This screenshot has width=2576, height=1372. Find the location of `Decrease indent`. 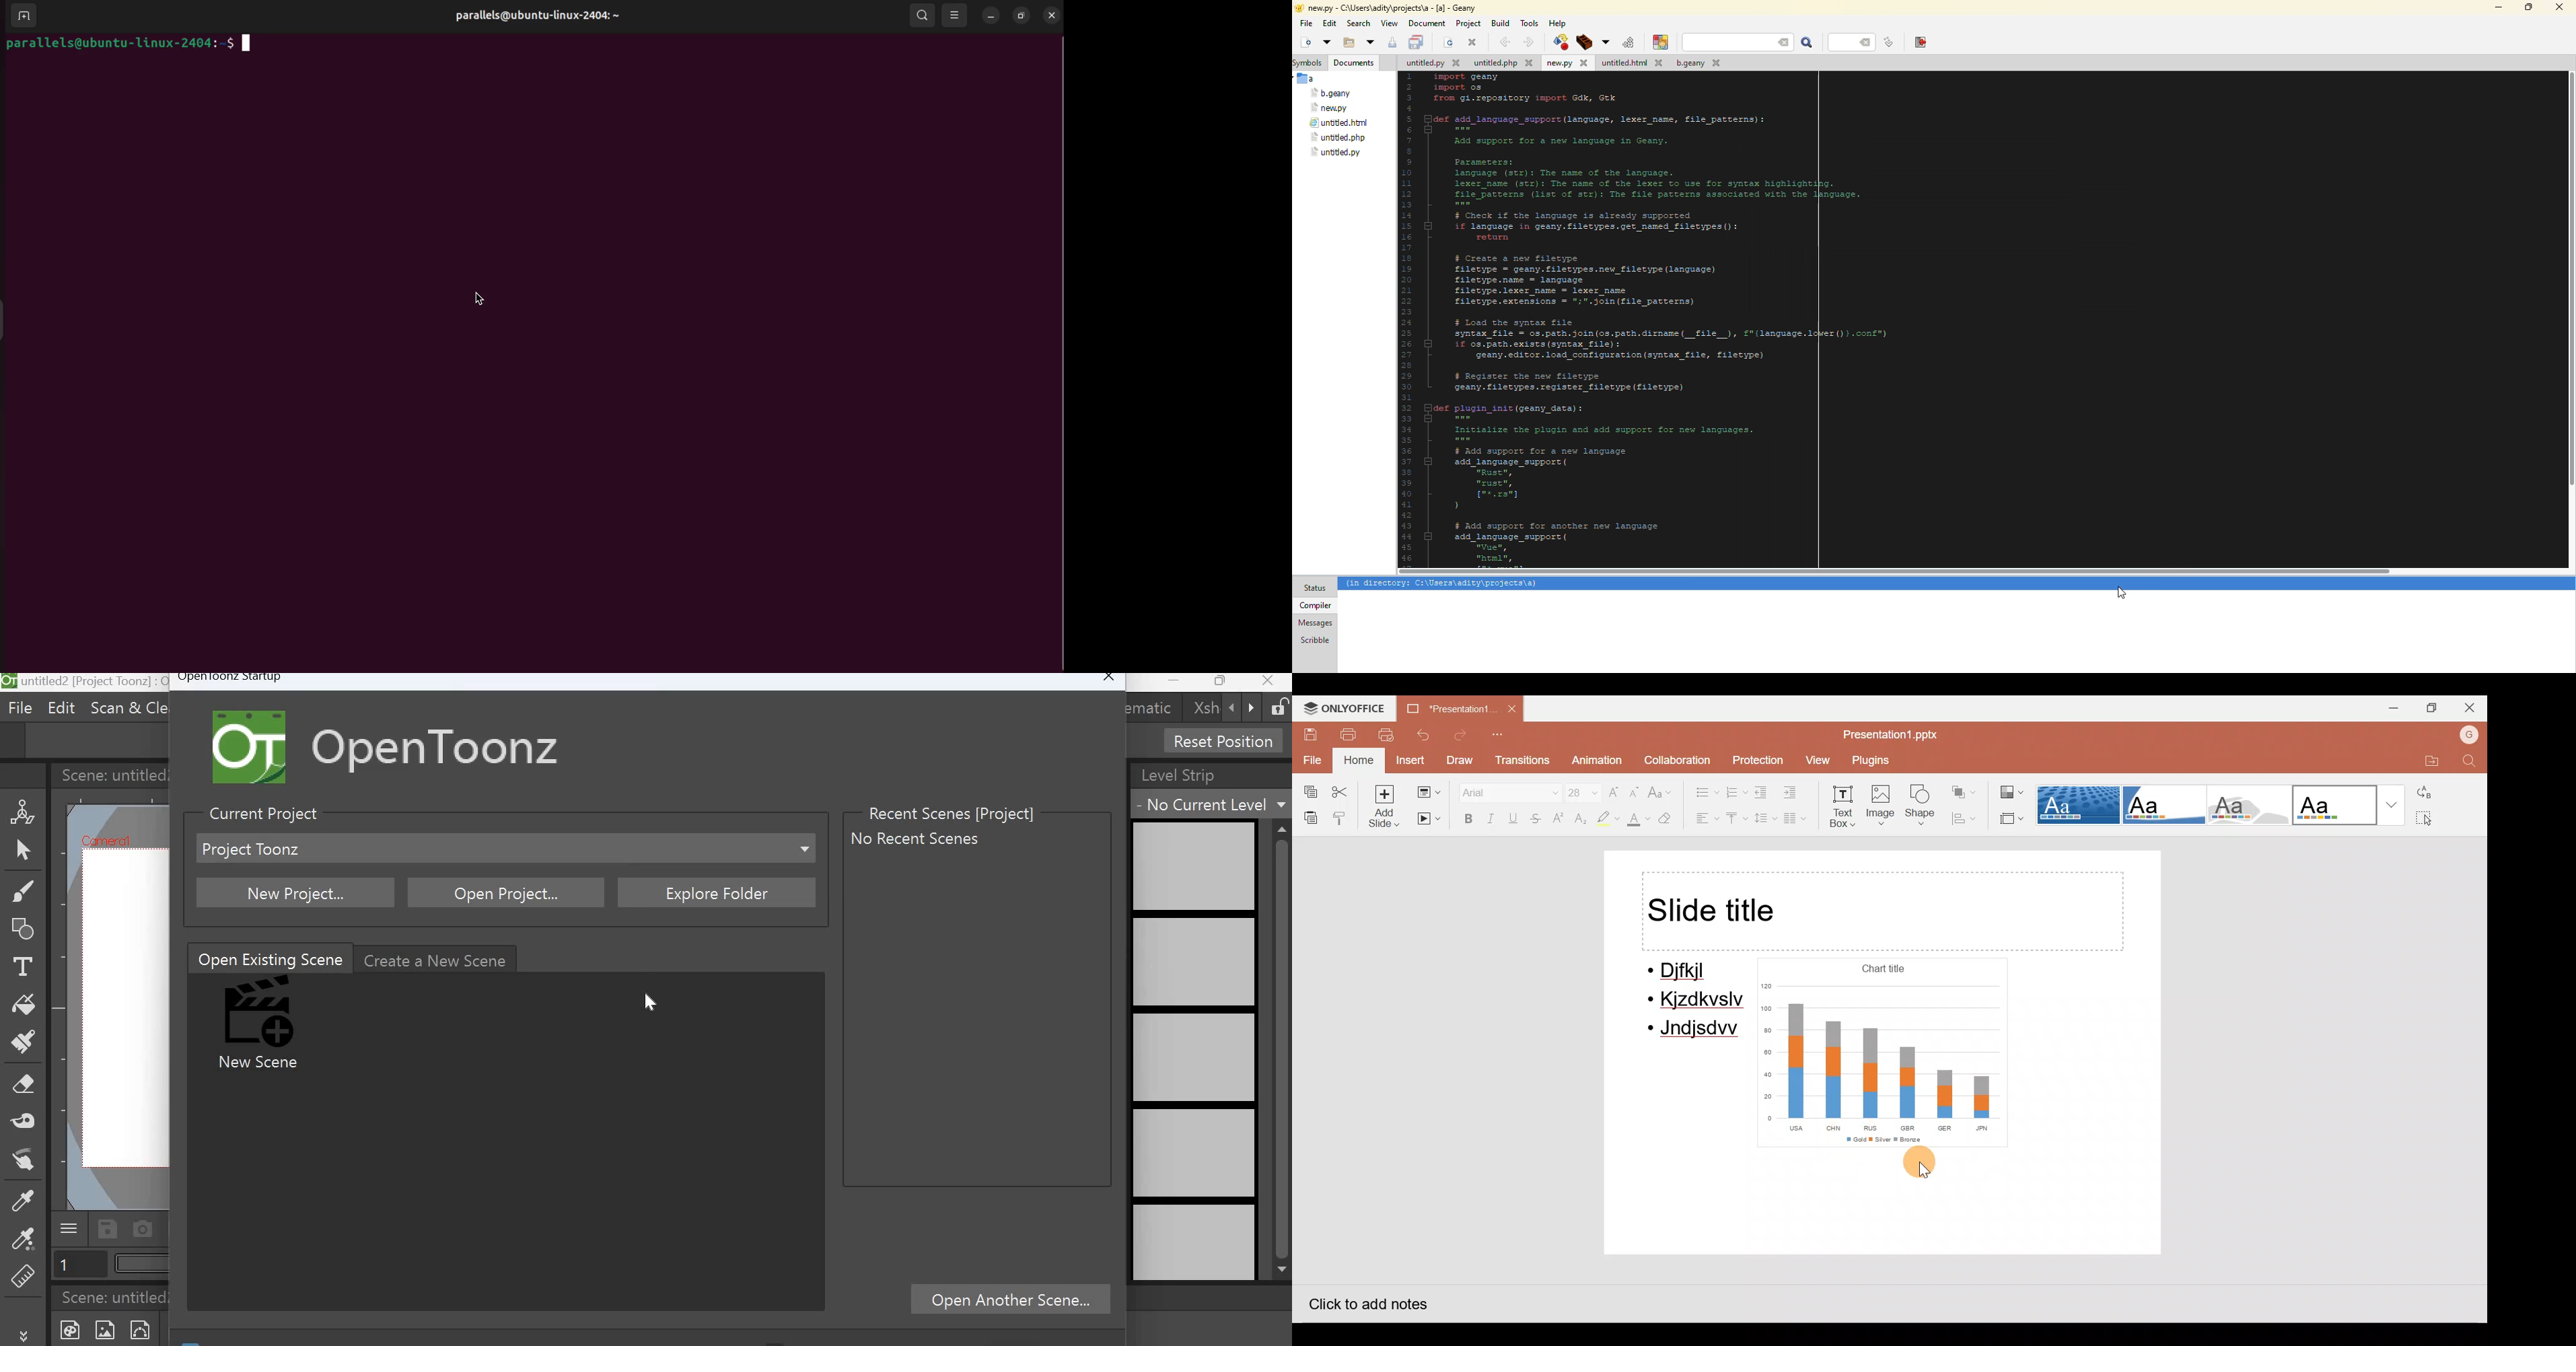

Decrease indent is located at coordinates (1763, 792).